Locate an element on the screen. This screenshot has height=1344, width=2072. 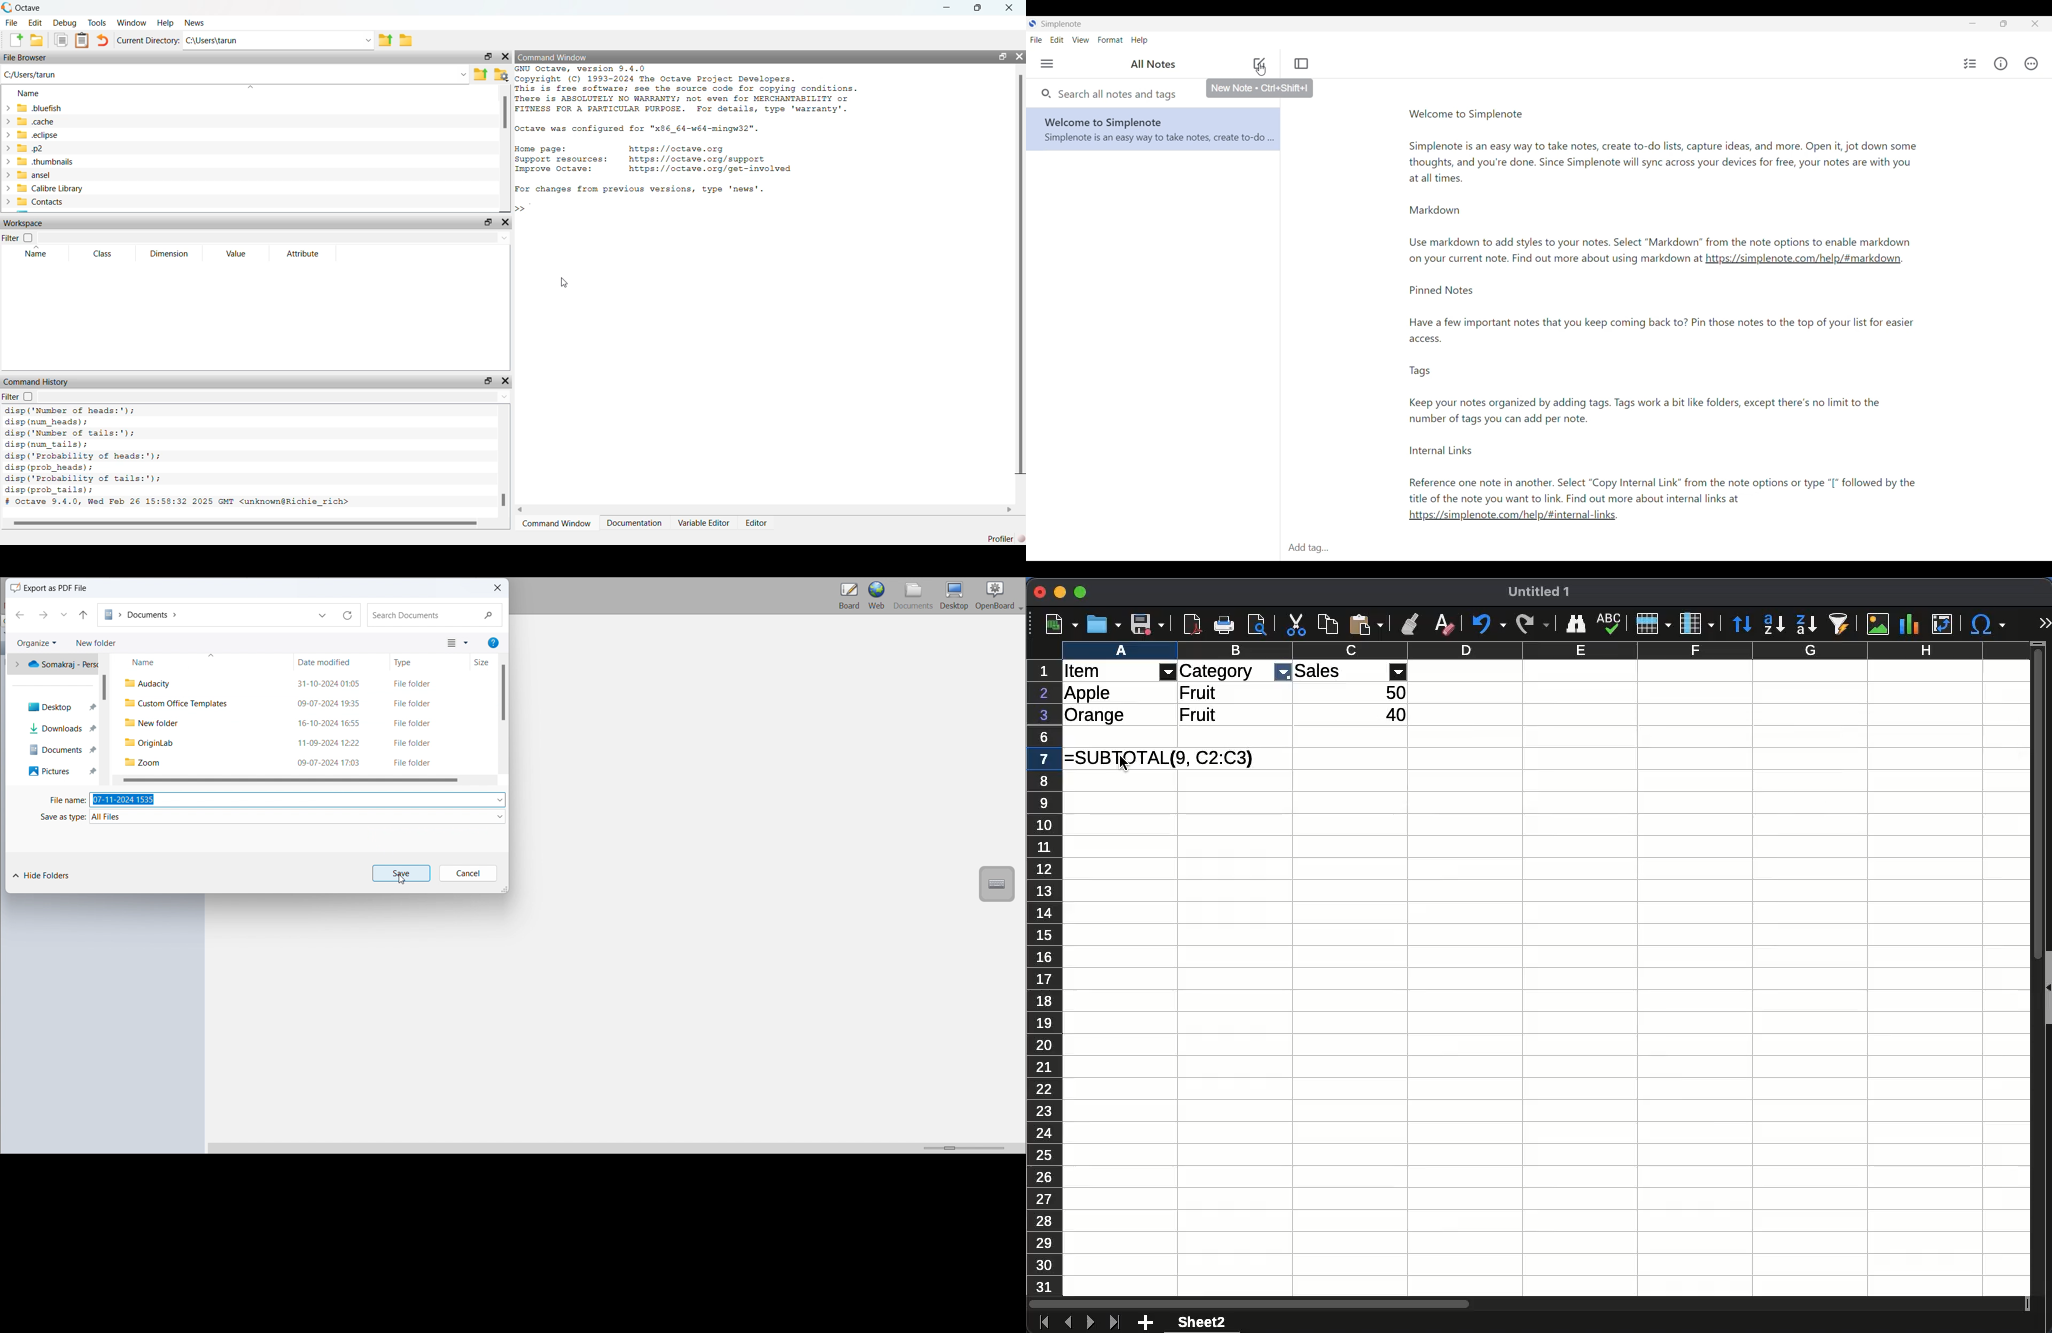
Welcome text is located at coordinates (1545, 261).